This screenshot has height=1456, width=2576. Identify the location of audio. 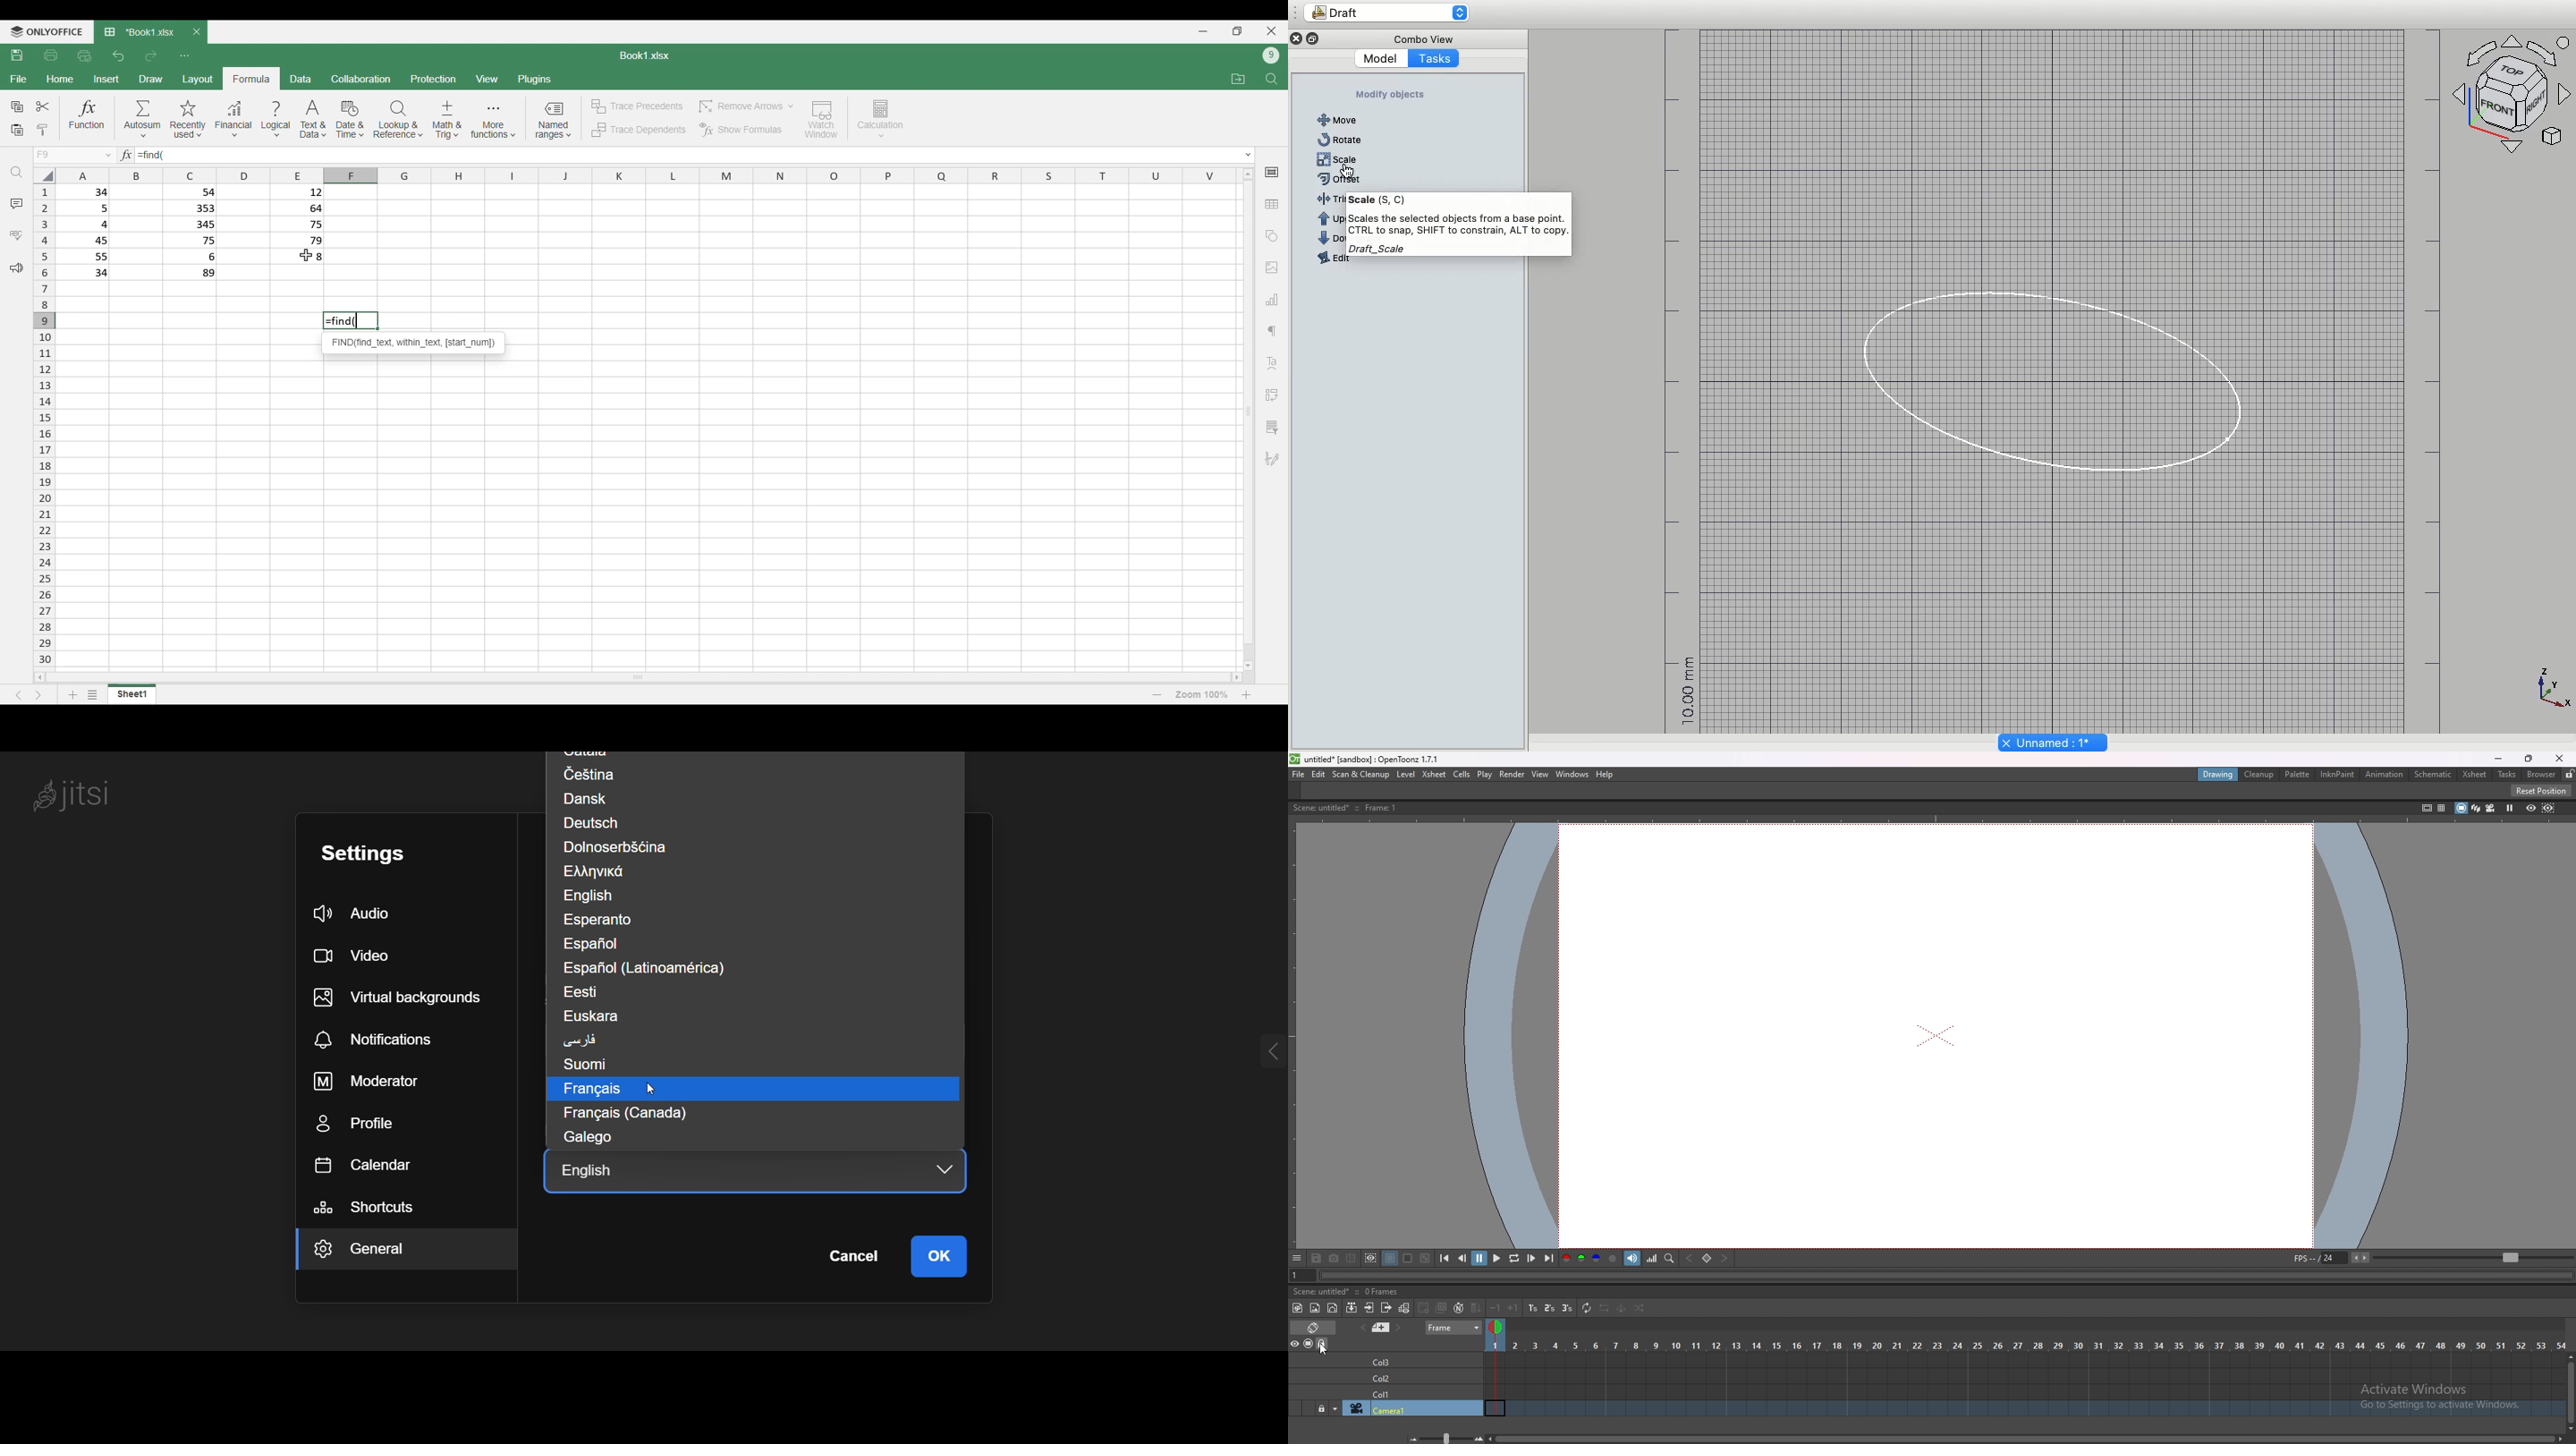
(366, 912).